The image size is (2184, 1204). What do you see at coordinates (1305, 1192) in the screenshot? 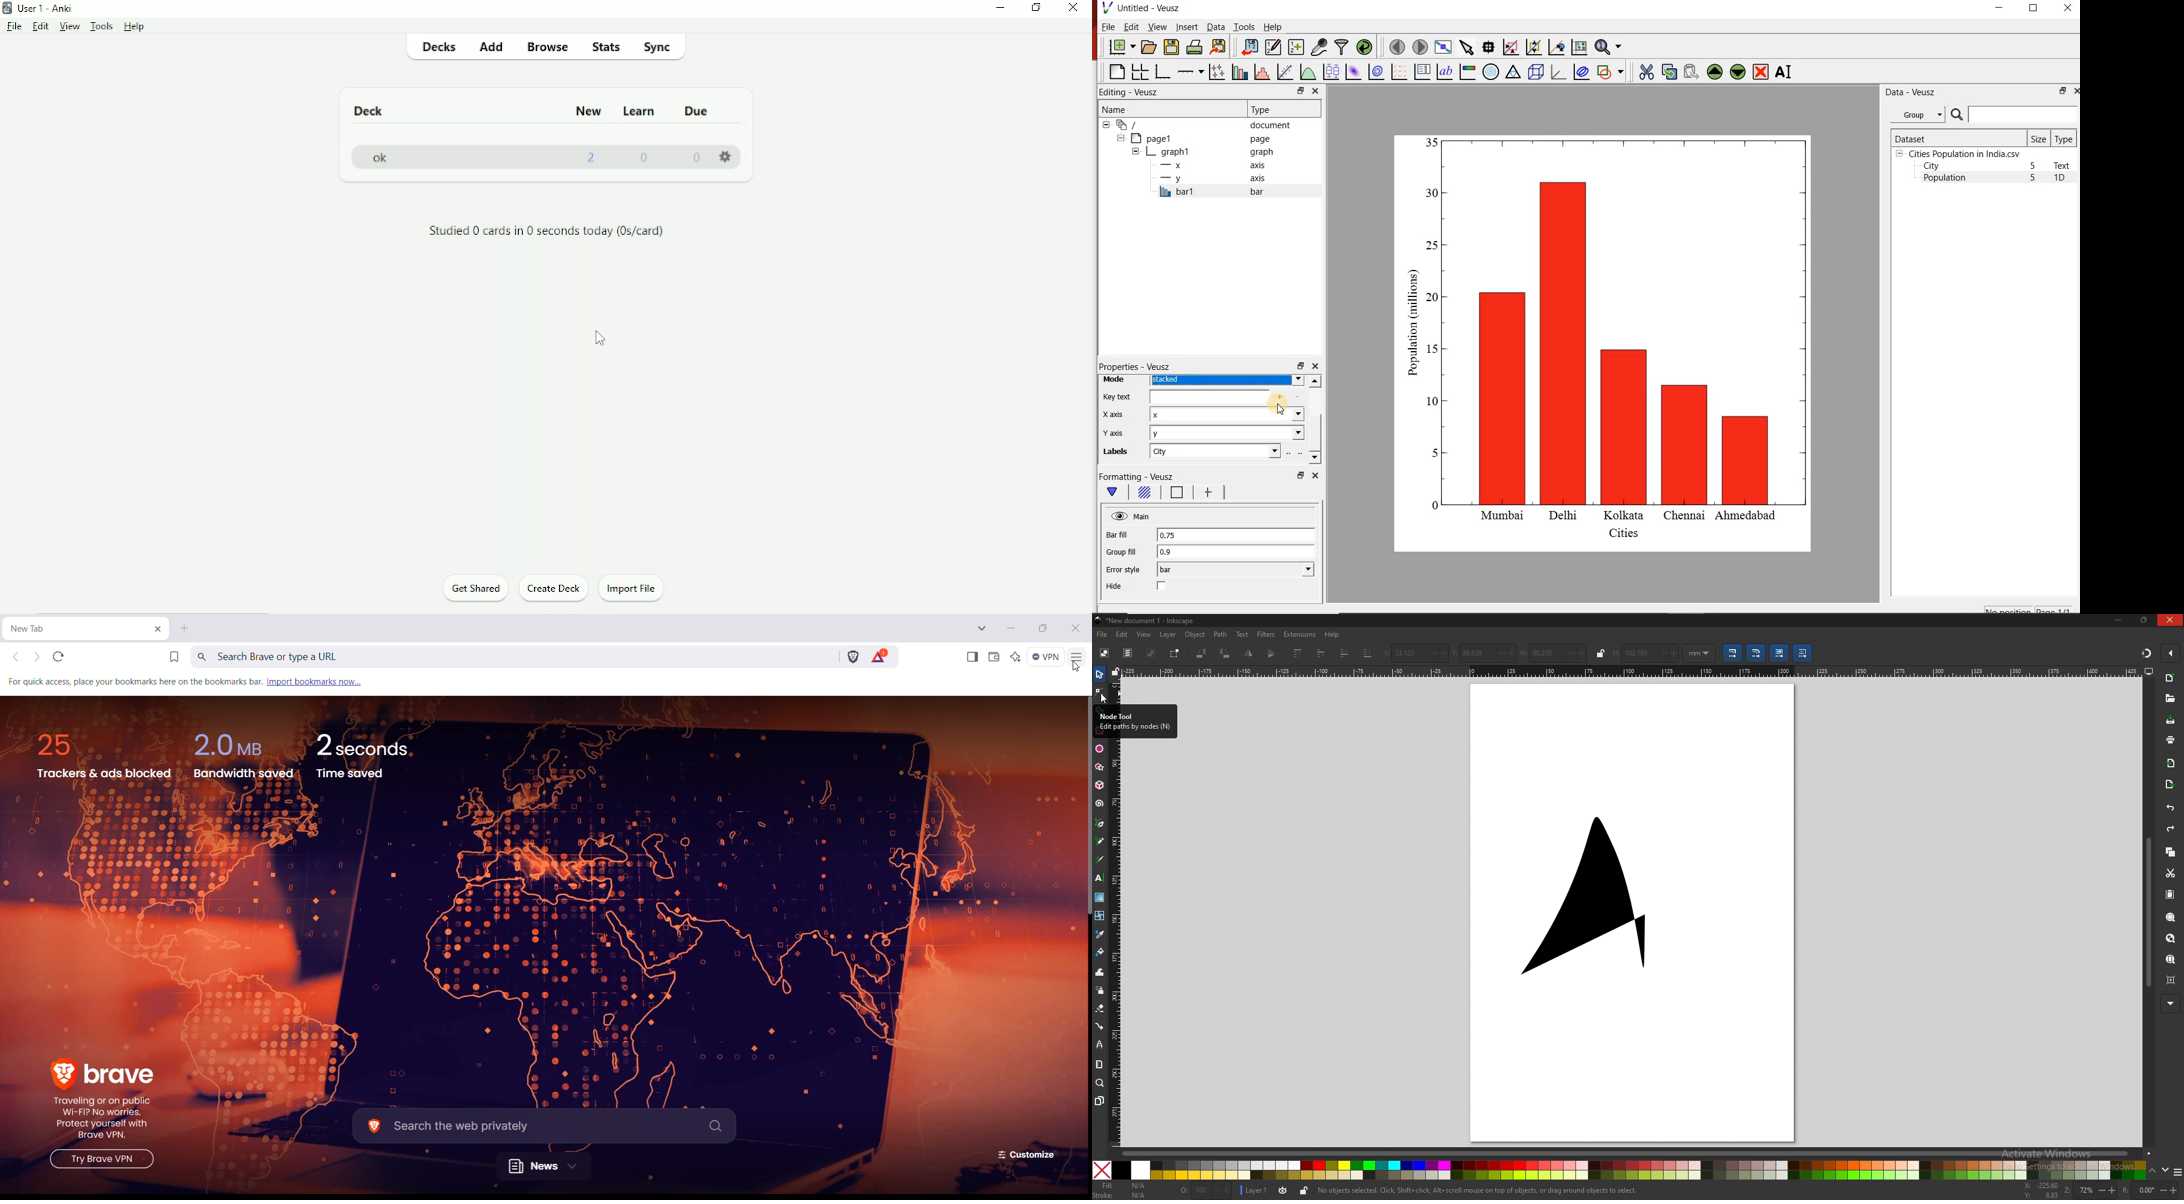
I see `lock` at bounding box center [1305, 1192].